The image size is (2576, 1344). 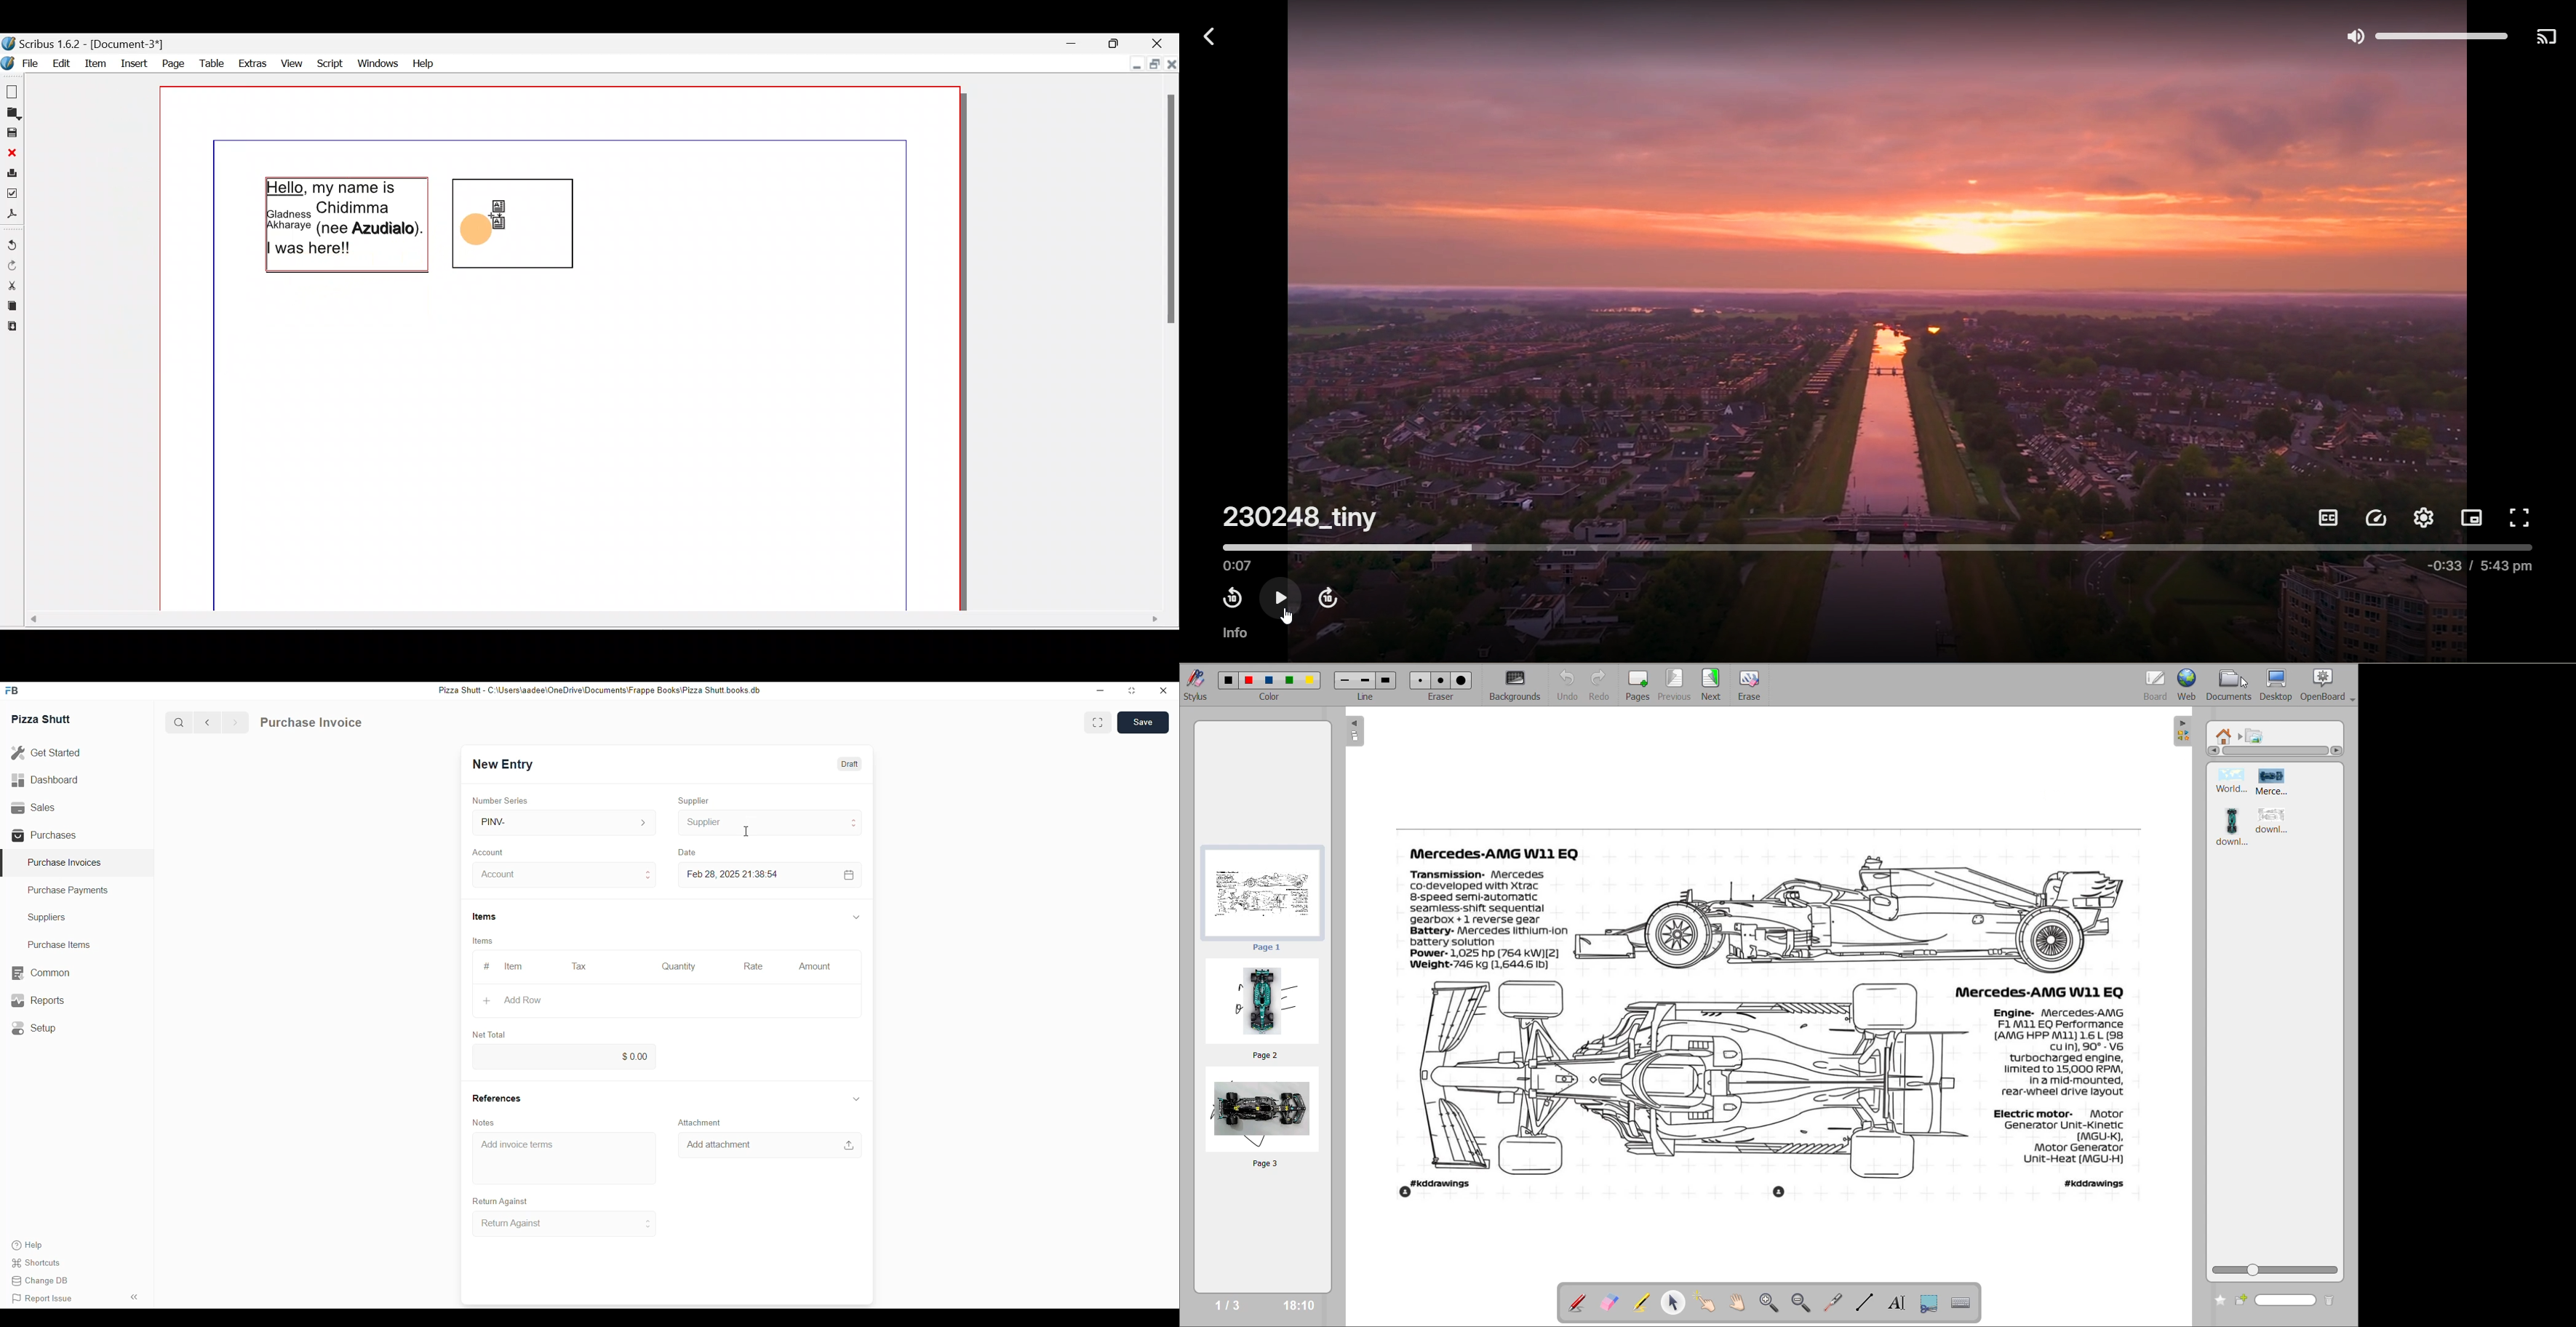 What do you see at coordinates (12, 241) in the screenshot?
I see `Undo` at bounding box center [12, 241].